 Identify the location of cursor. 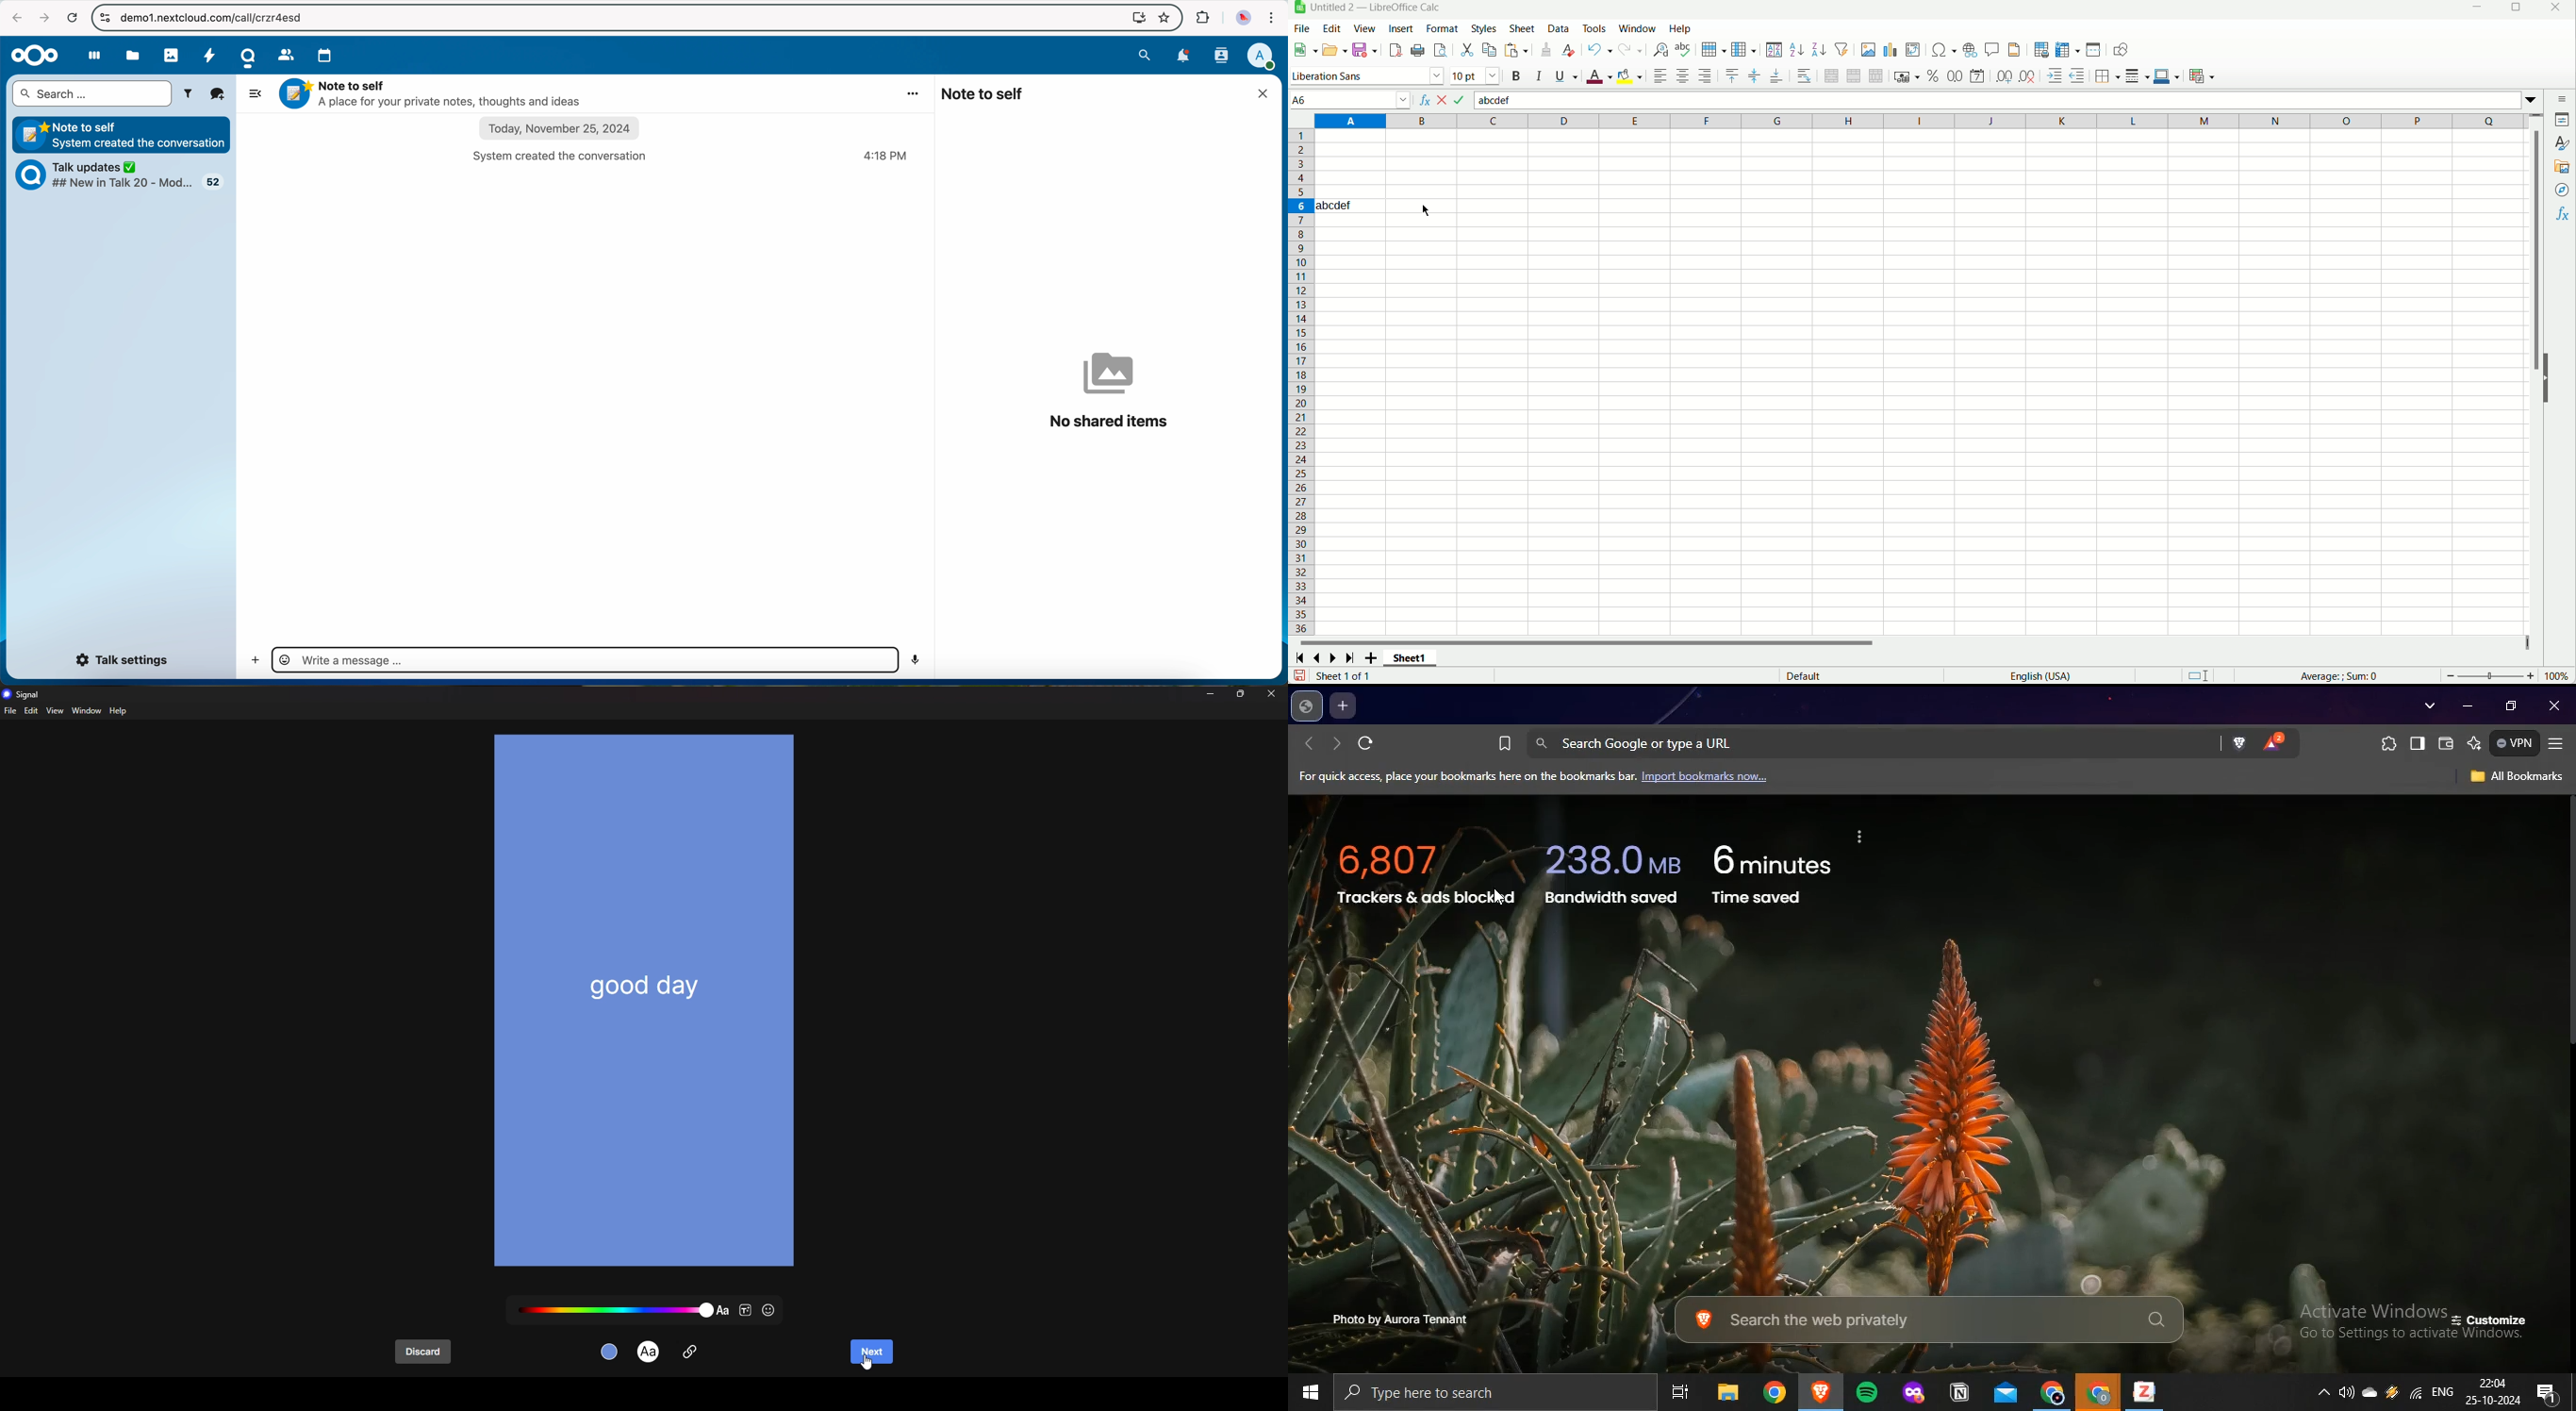
(1425, 210).